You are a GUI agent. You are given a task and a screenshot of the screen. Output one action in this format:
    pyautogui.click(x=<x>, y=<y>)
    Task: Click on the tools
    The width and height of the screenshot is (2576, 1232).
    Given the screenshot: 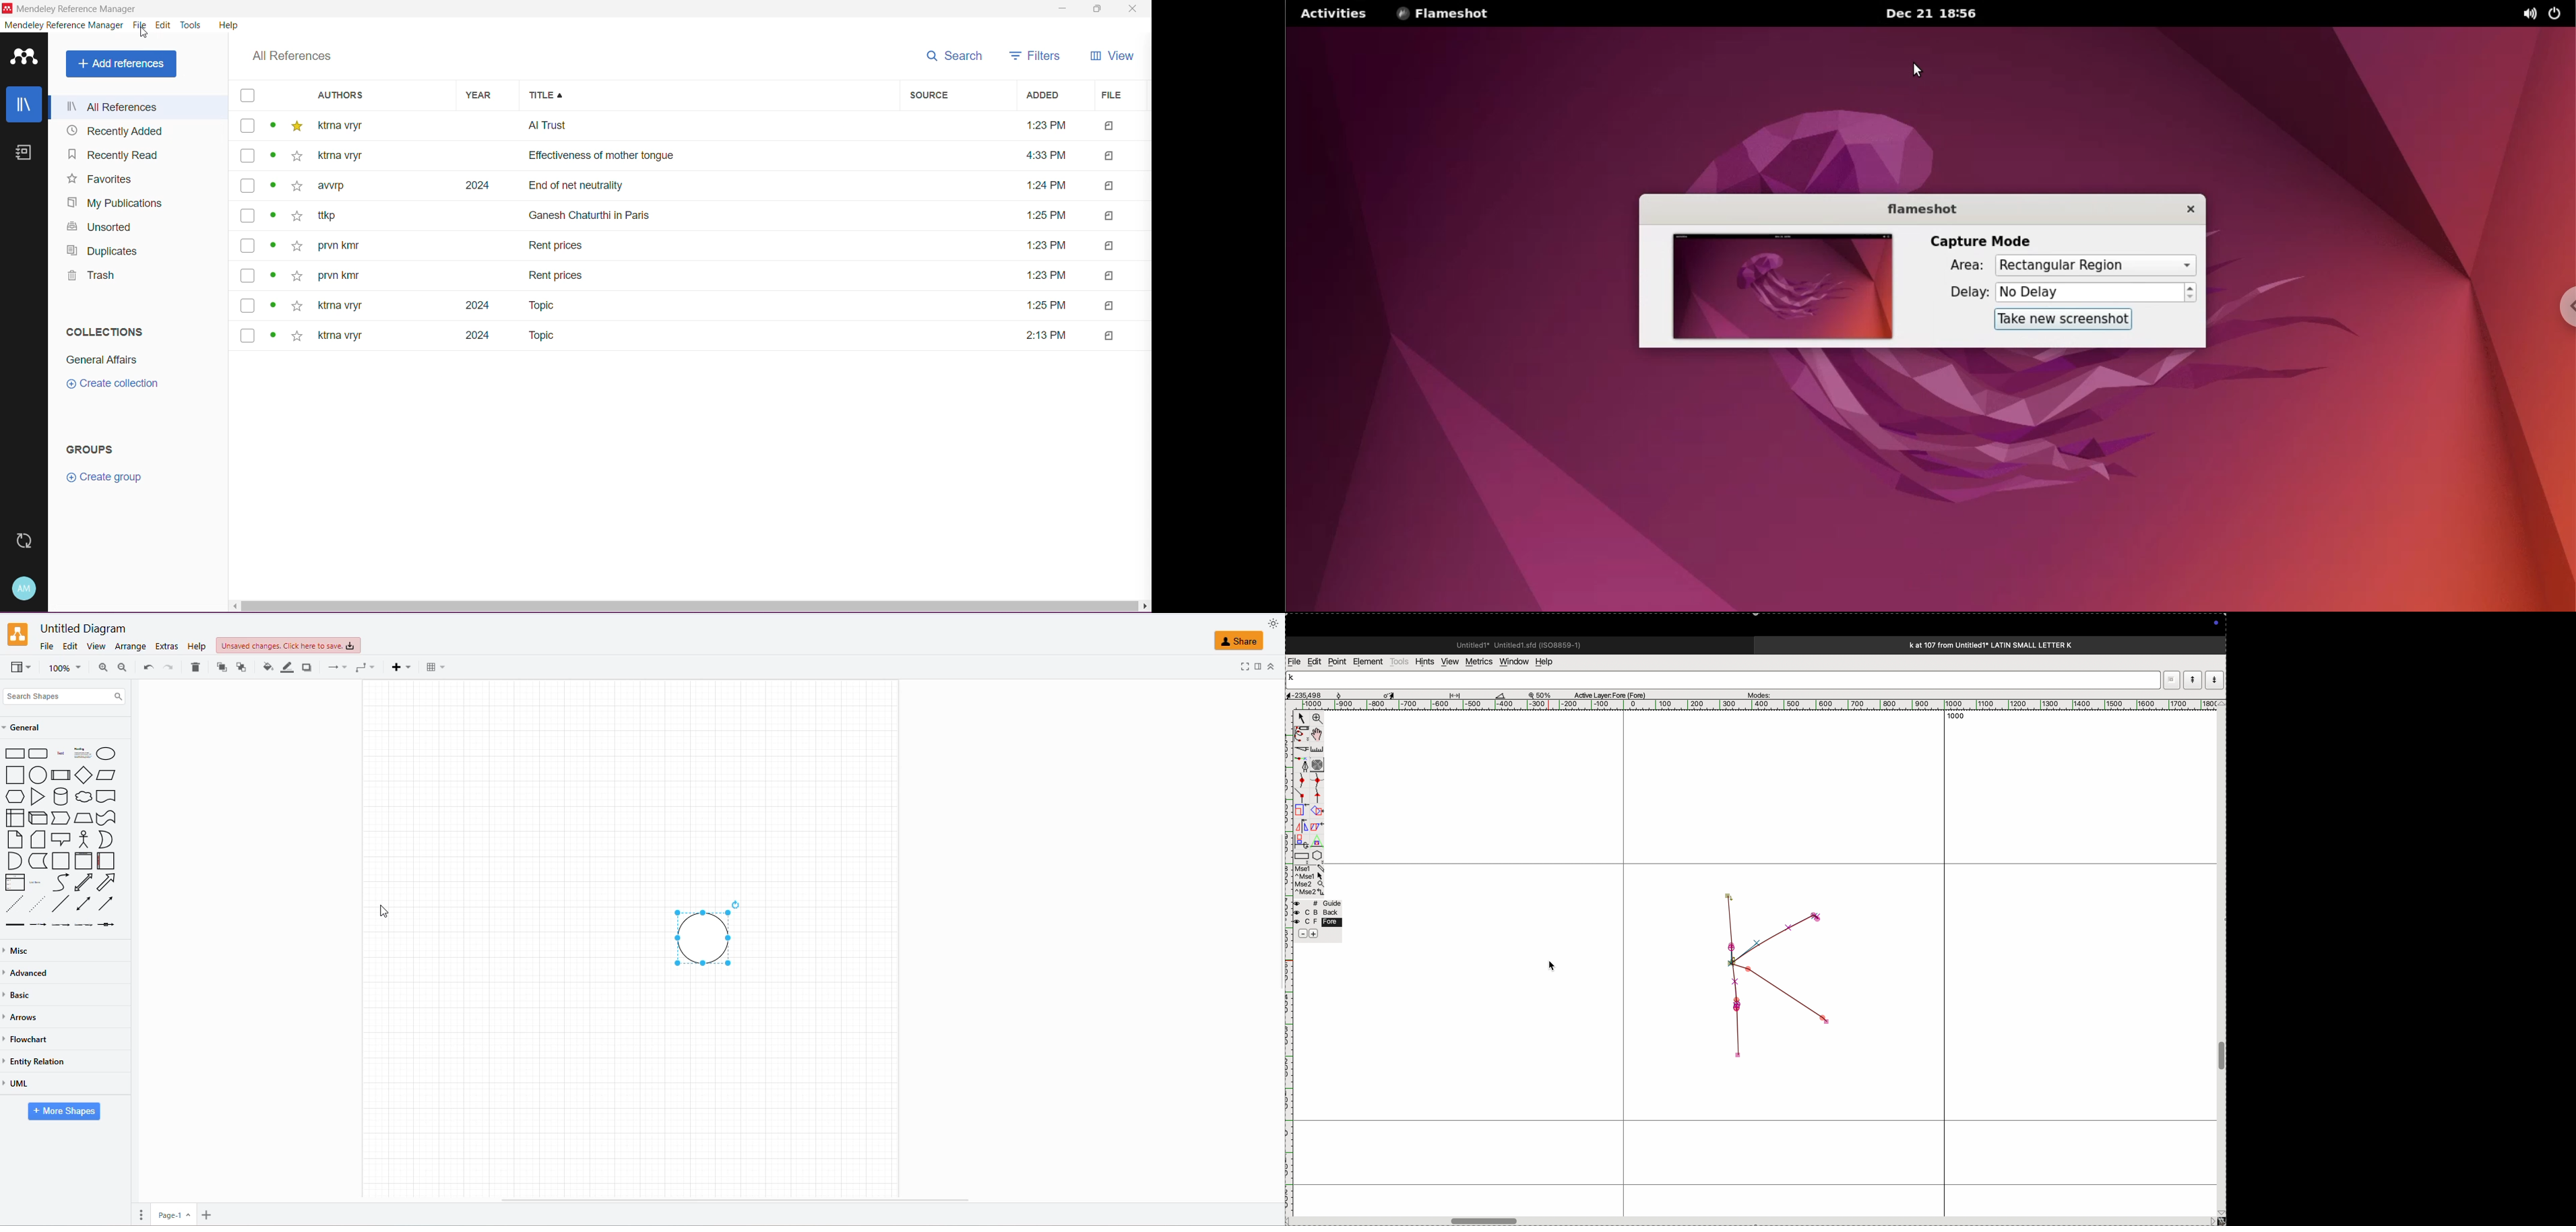 What is the action you would take?
    pyautogui.click(x=1399, y=661)
    